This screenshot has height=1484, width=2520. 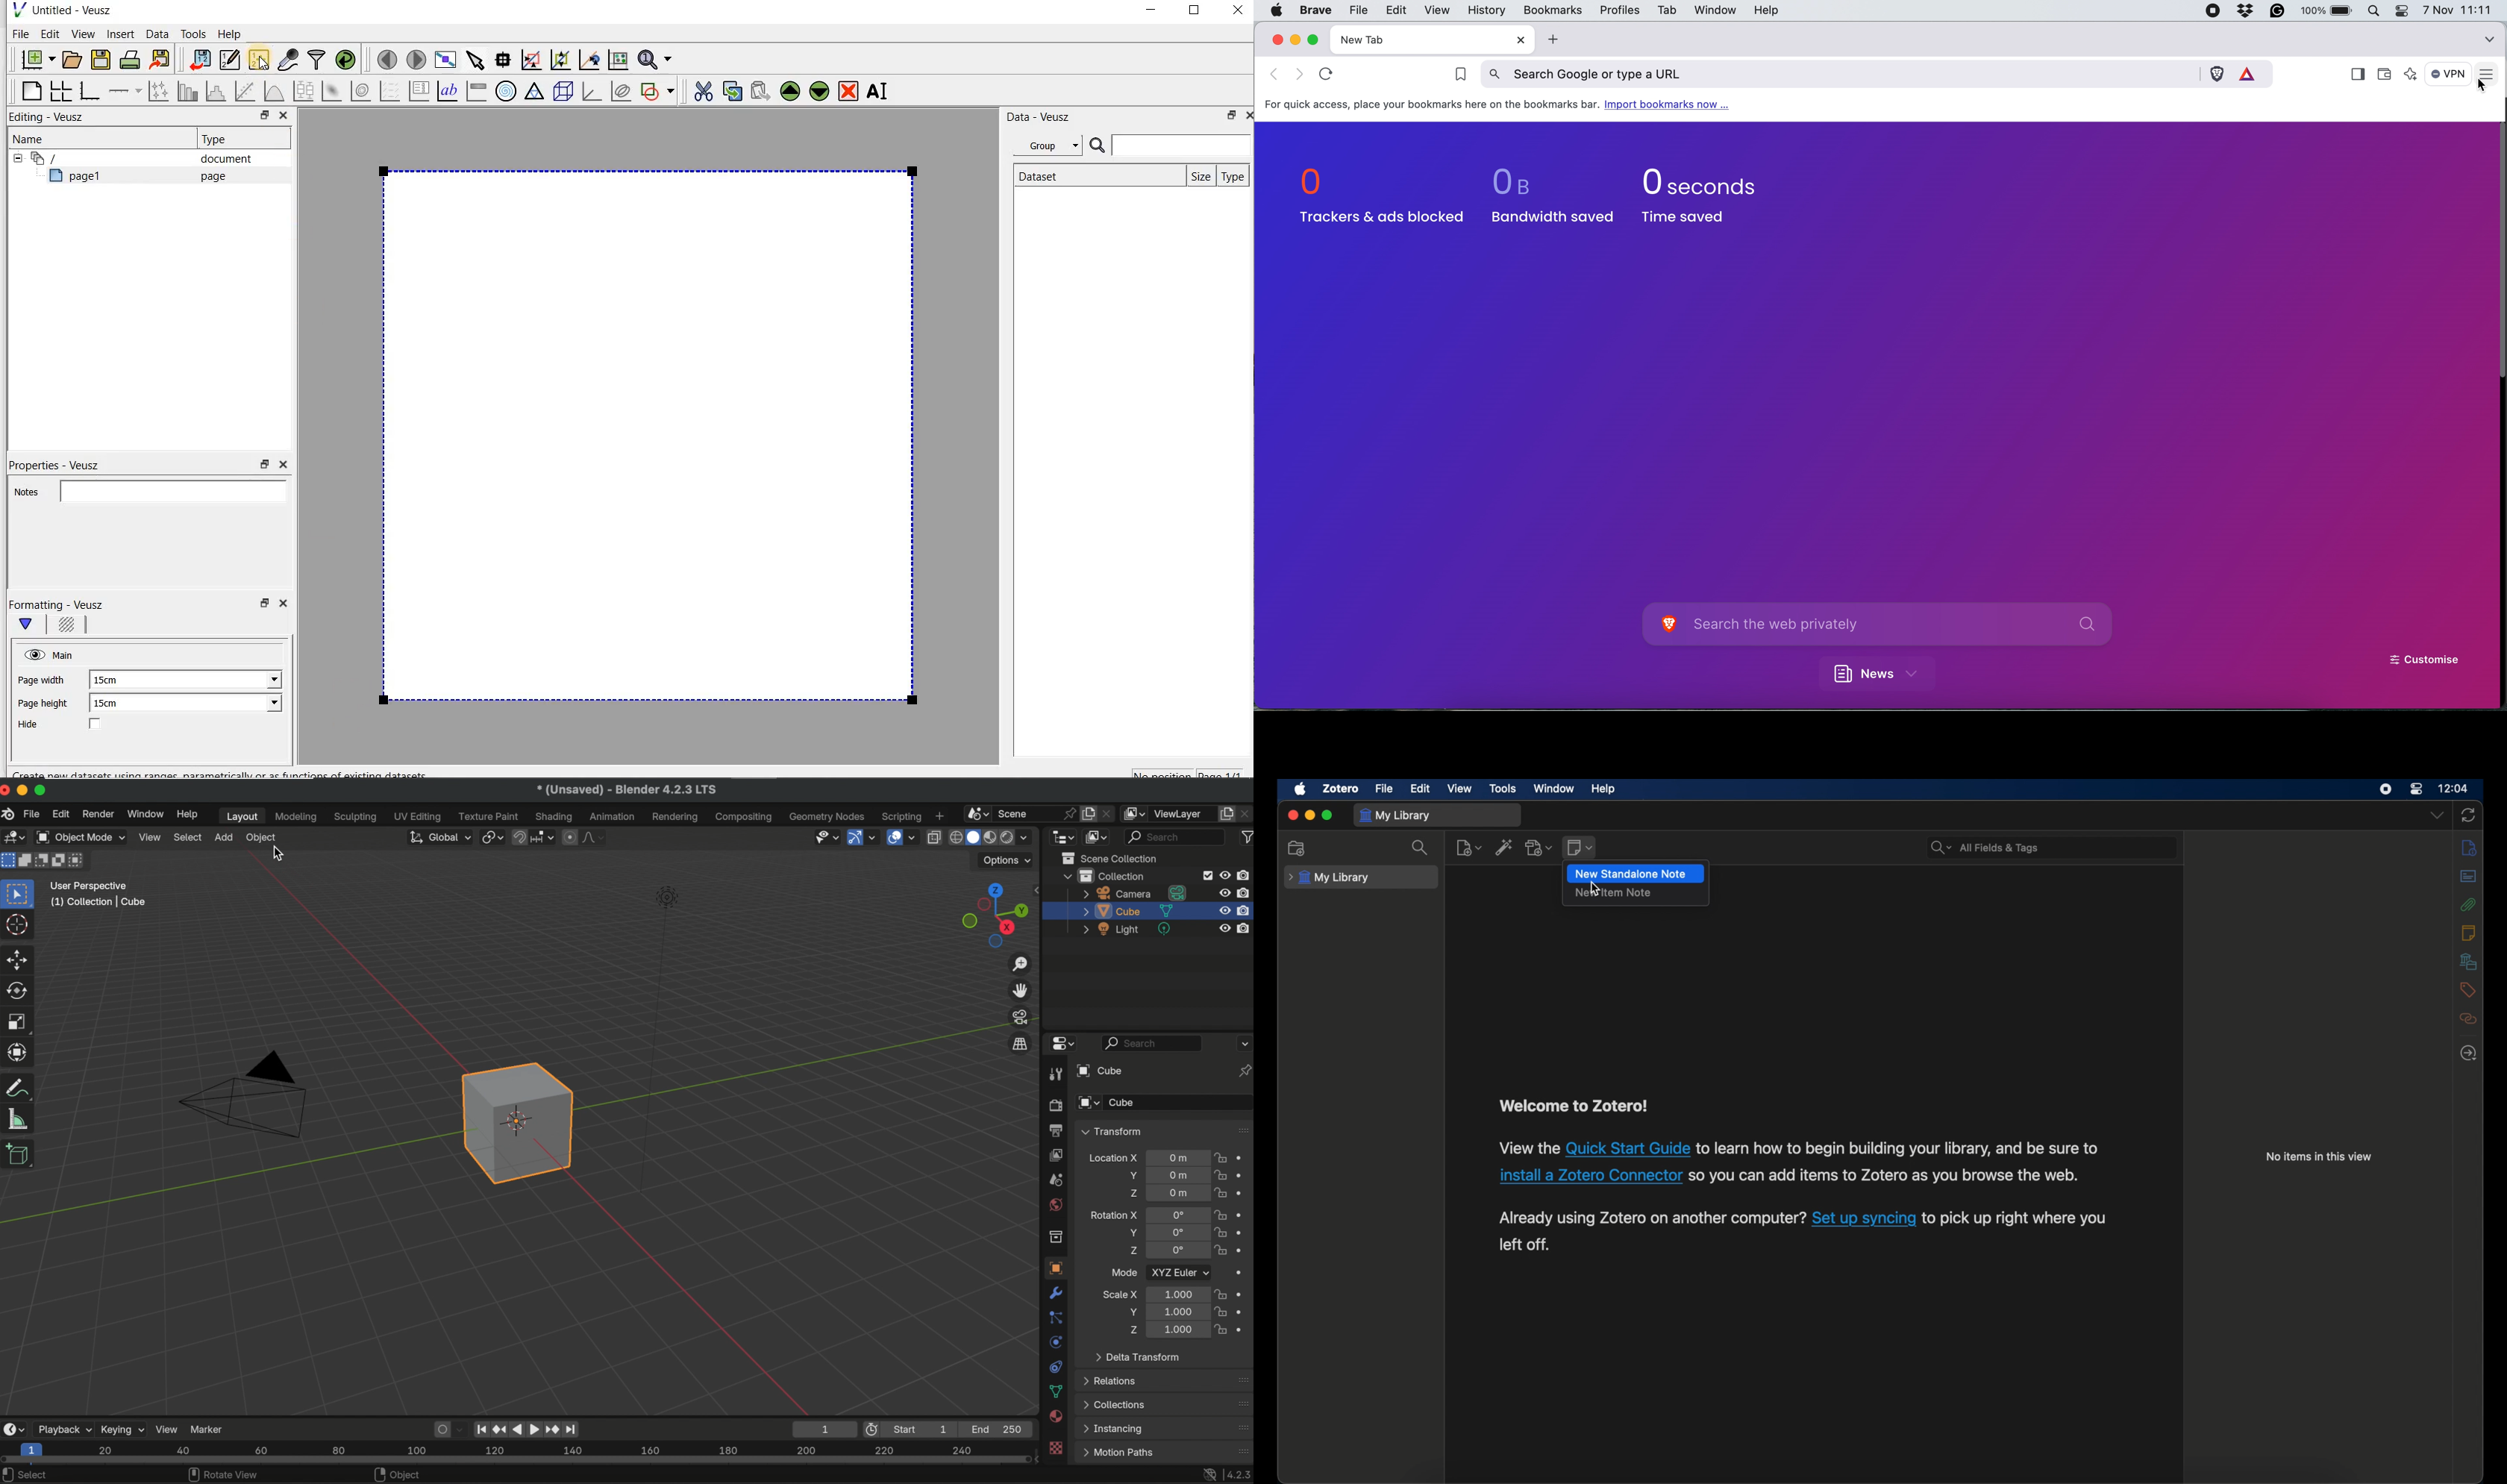 I want to click on drag handles, so click(x=1242, y=1427).